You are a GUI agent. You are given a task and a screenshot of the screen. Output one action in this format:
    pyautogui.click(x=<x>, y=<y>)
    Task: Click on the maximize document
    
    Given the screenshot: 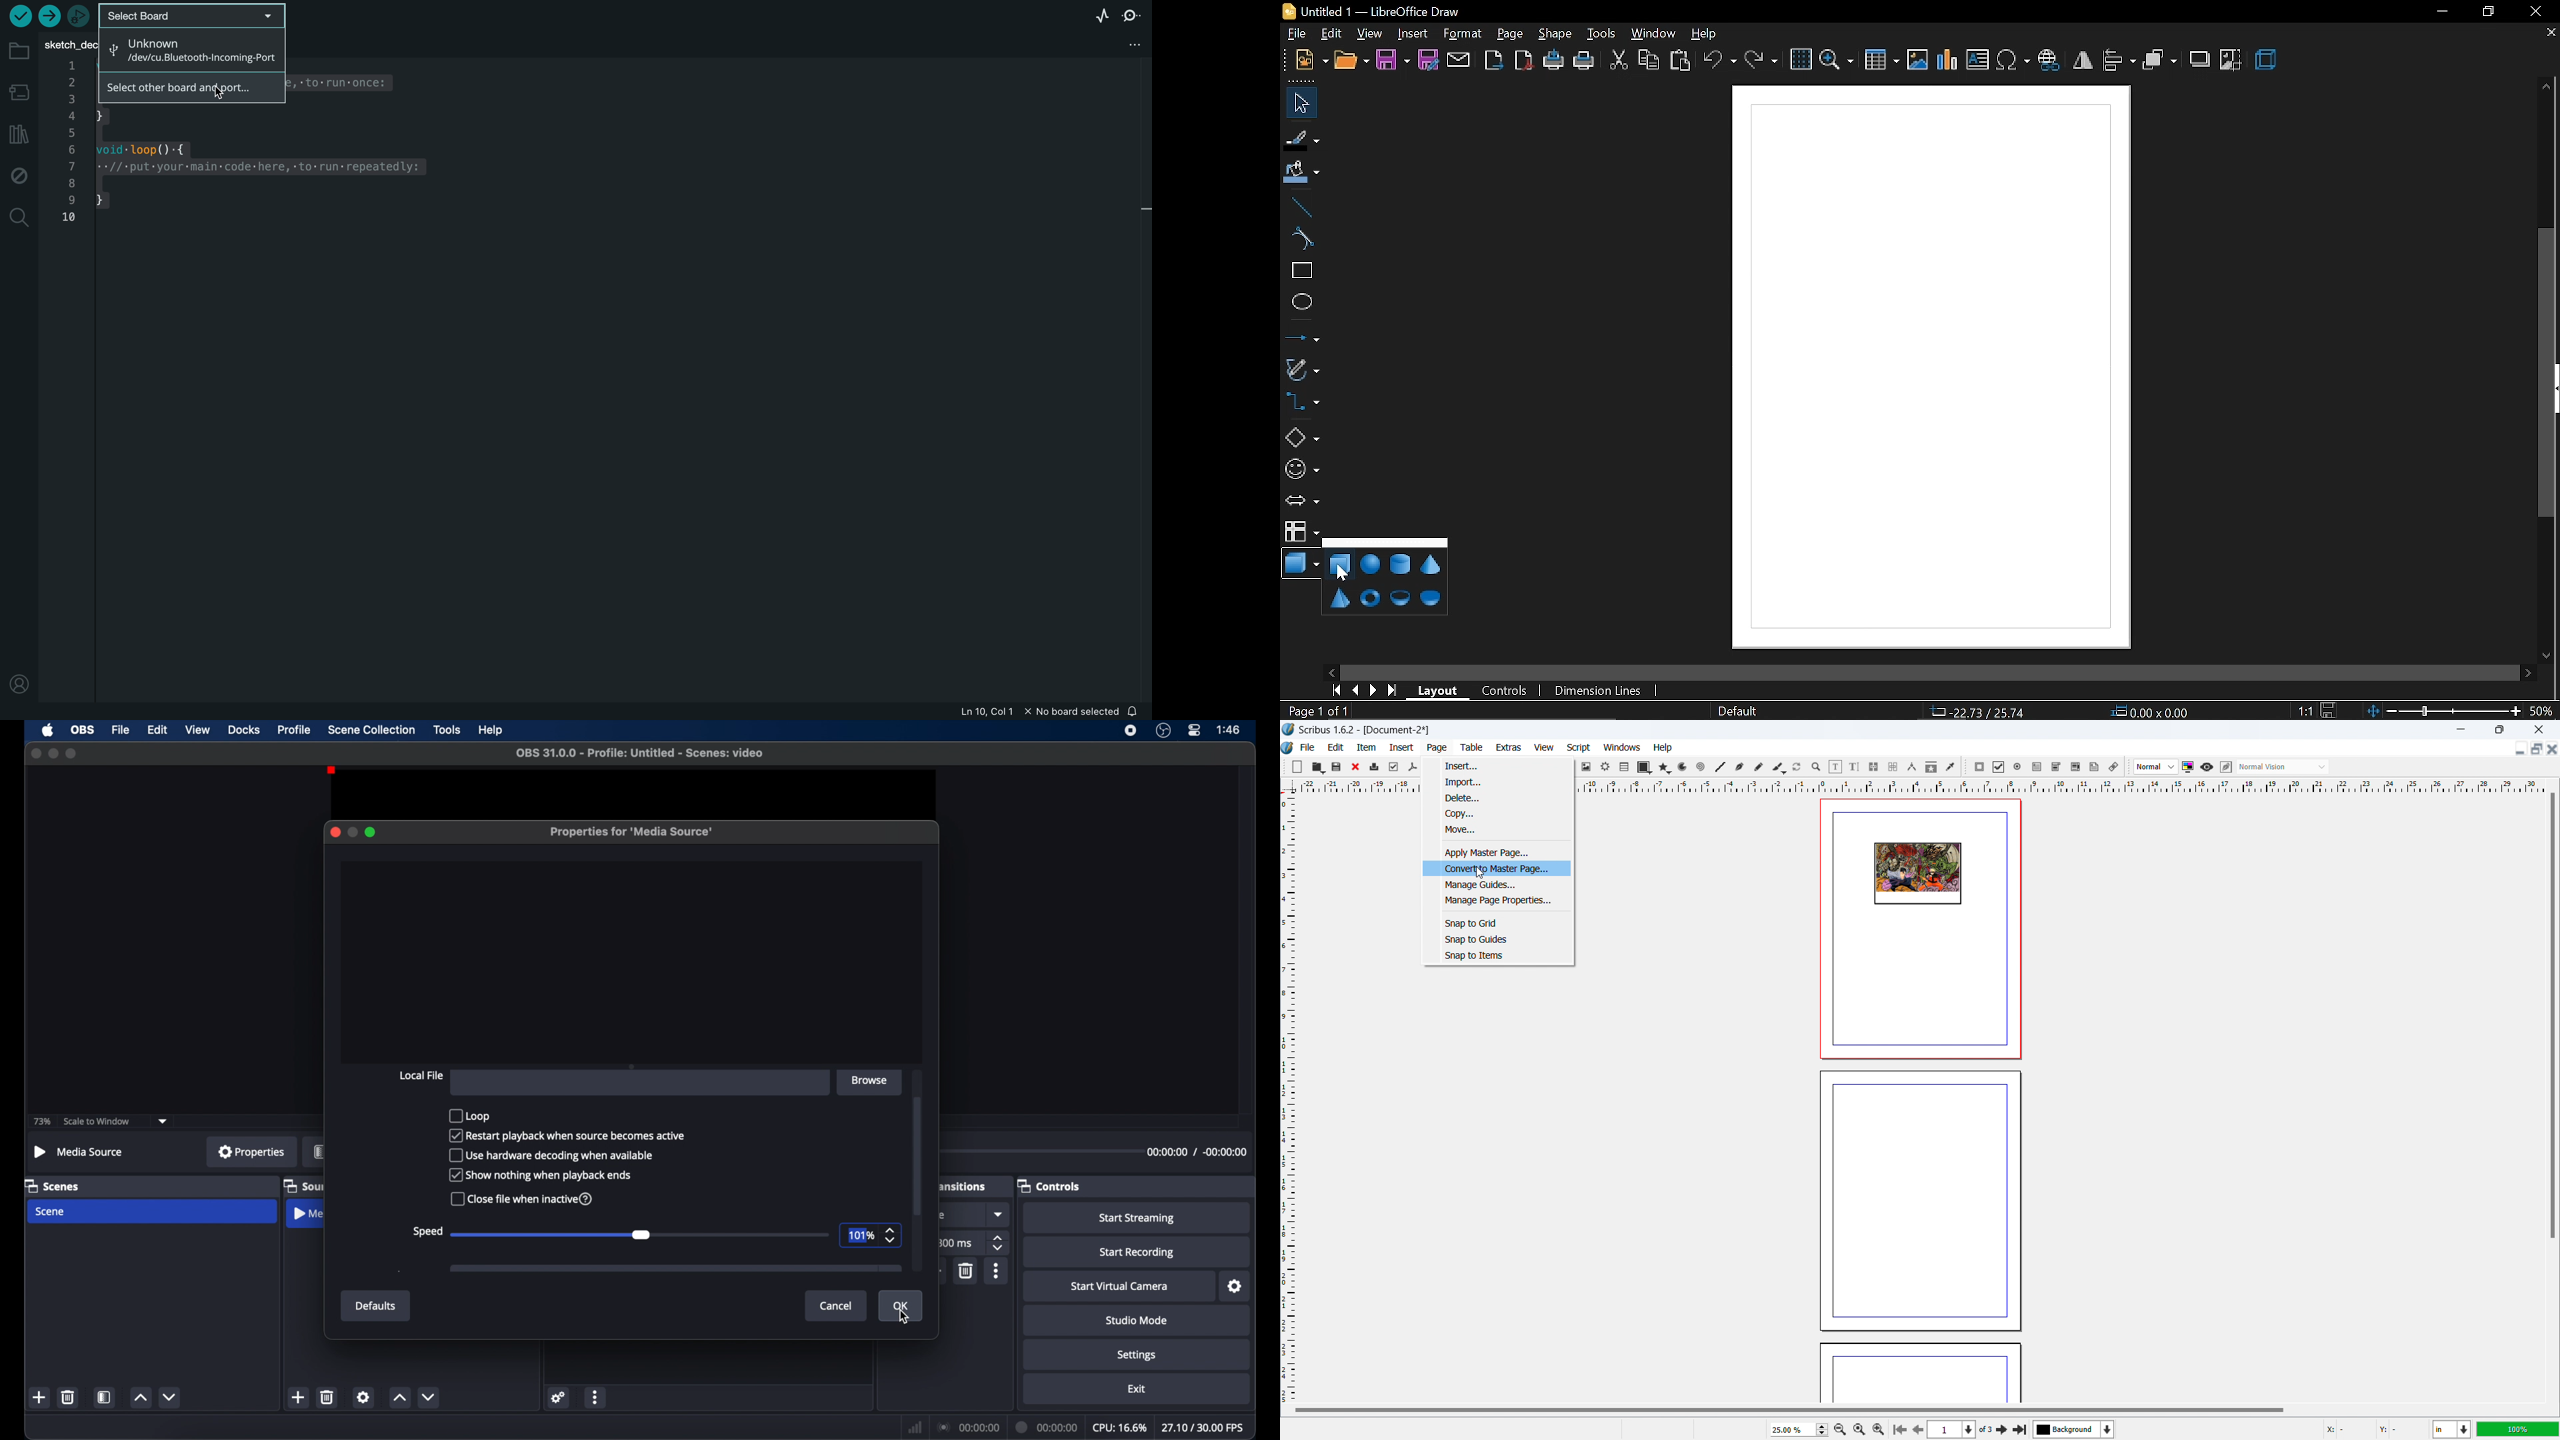 What is the action you would take?
    pyautogui.click(x=2535, y=749)
    